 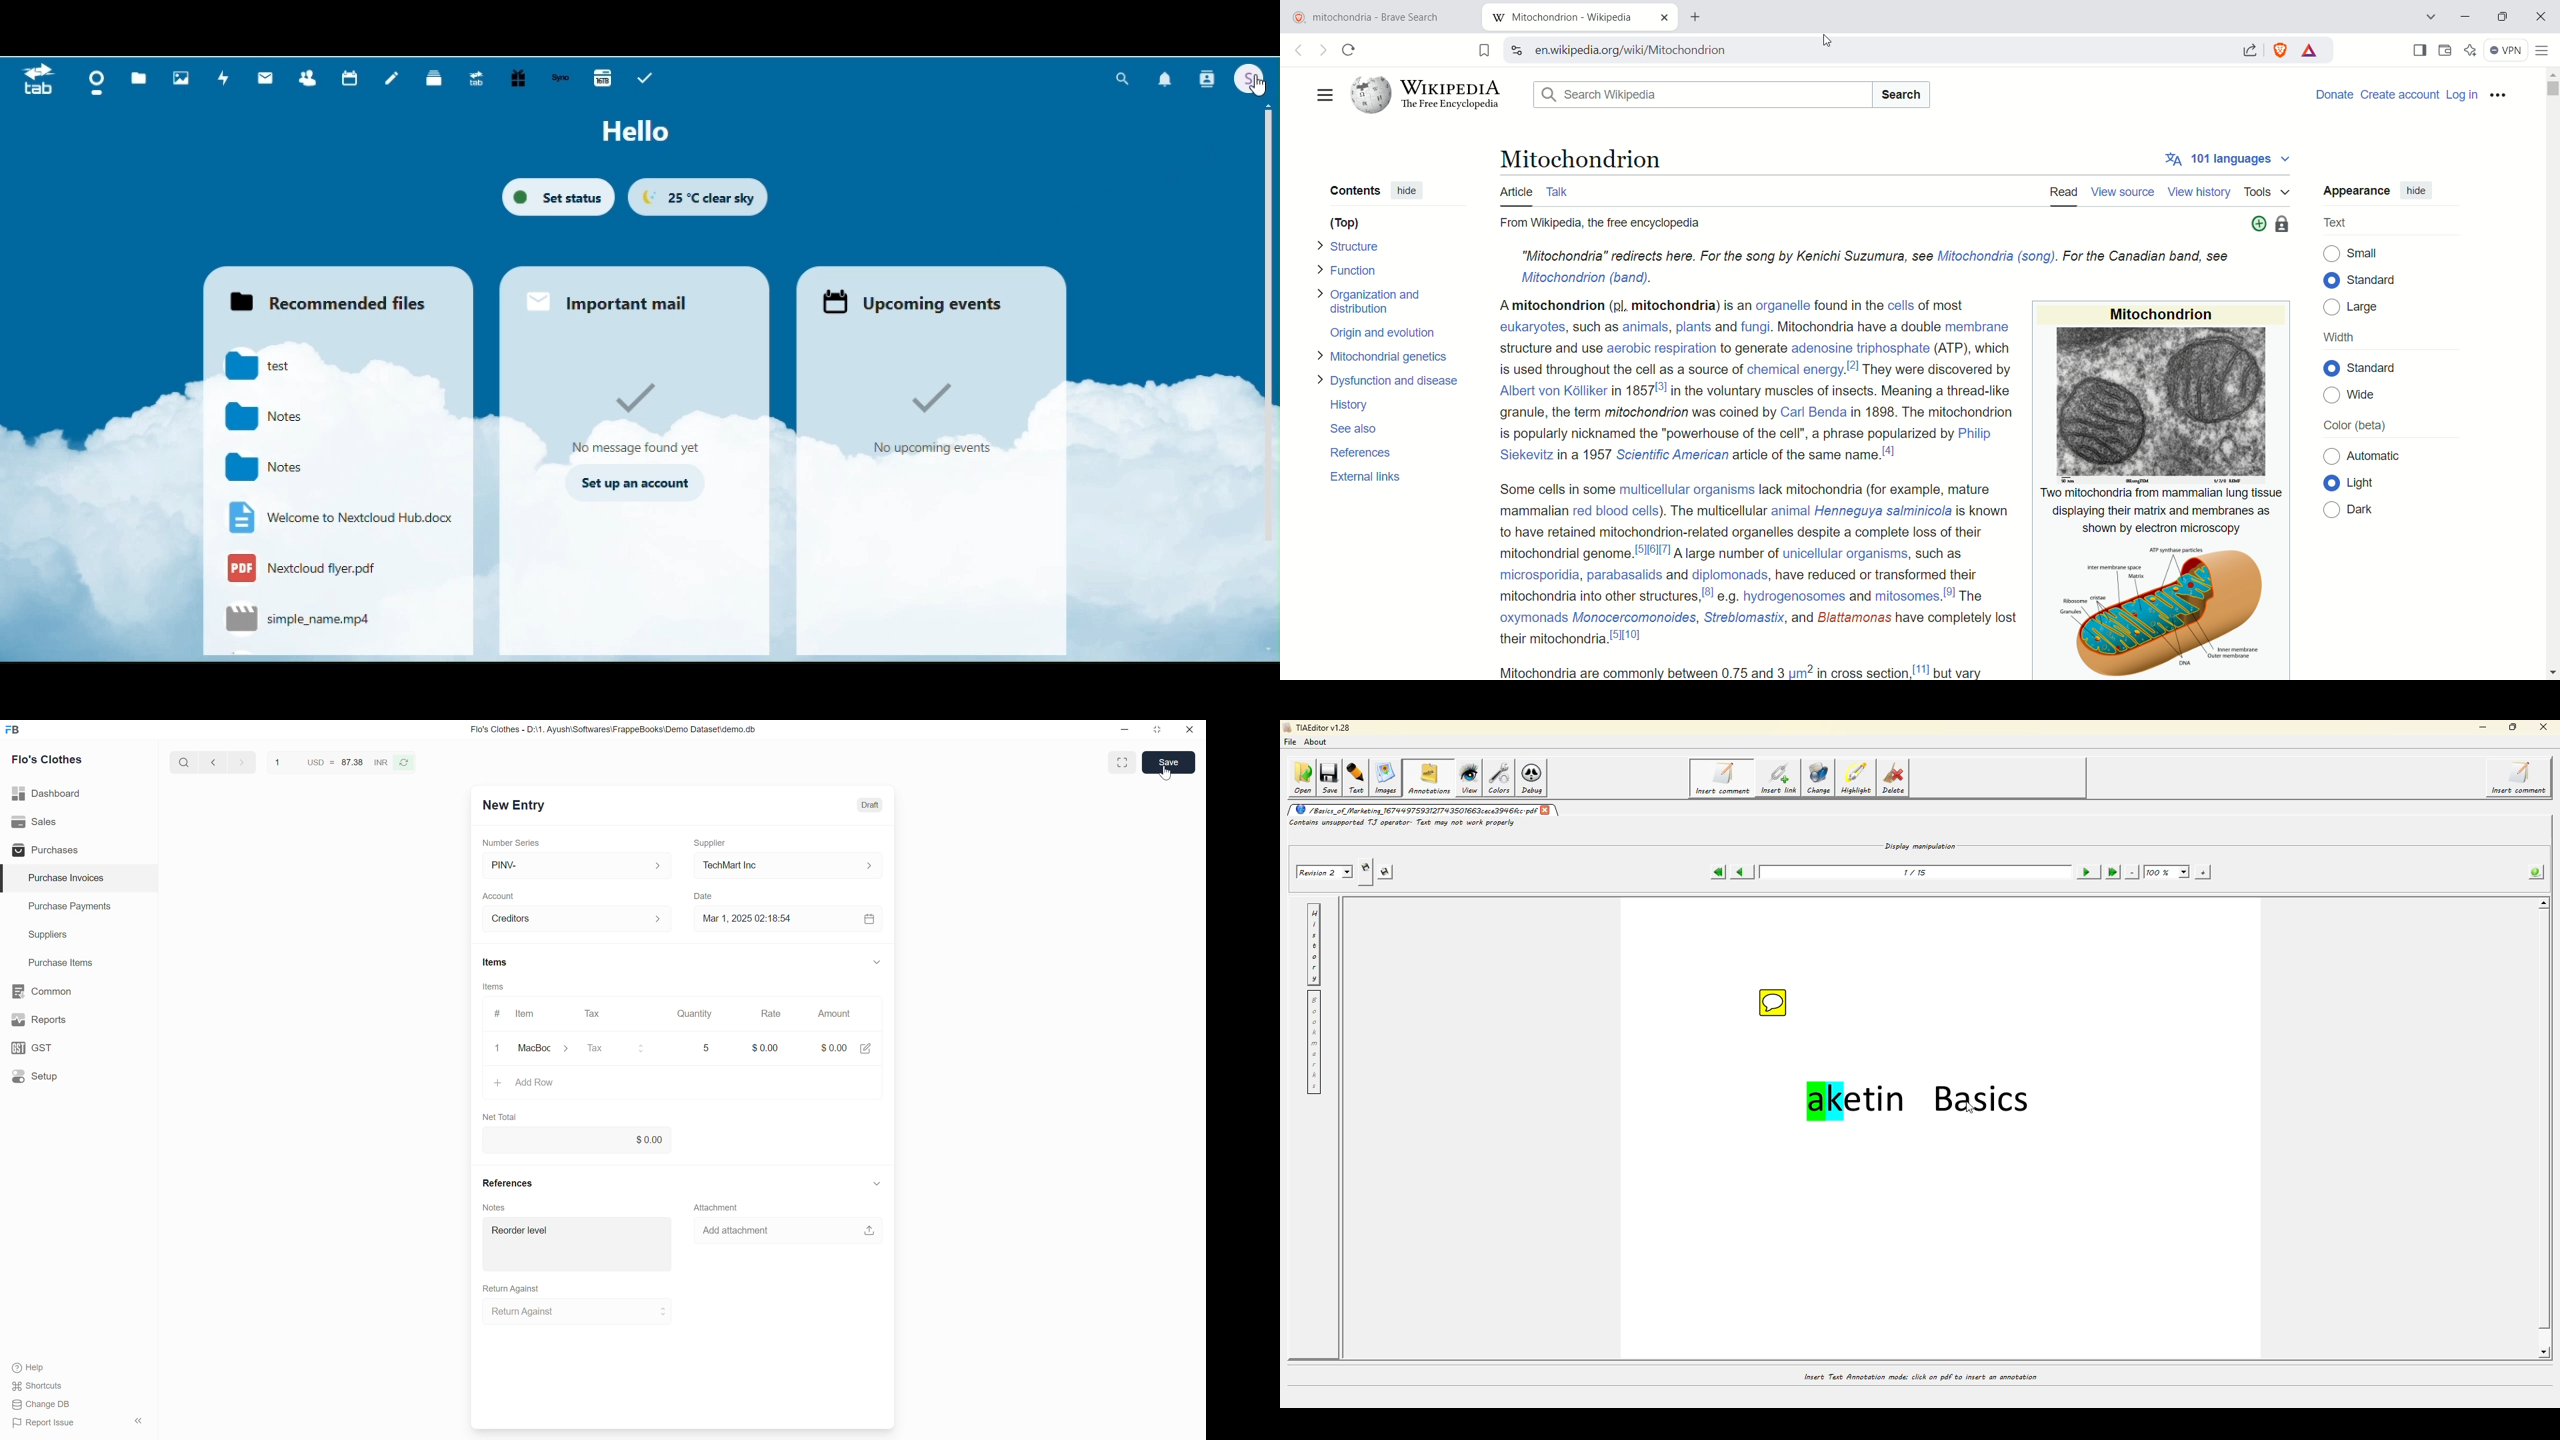 What do you see at coordinates (78, 822) in the screenshot?
I see `Sales` at bounding box center [78, 822].